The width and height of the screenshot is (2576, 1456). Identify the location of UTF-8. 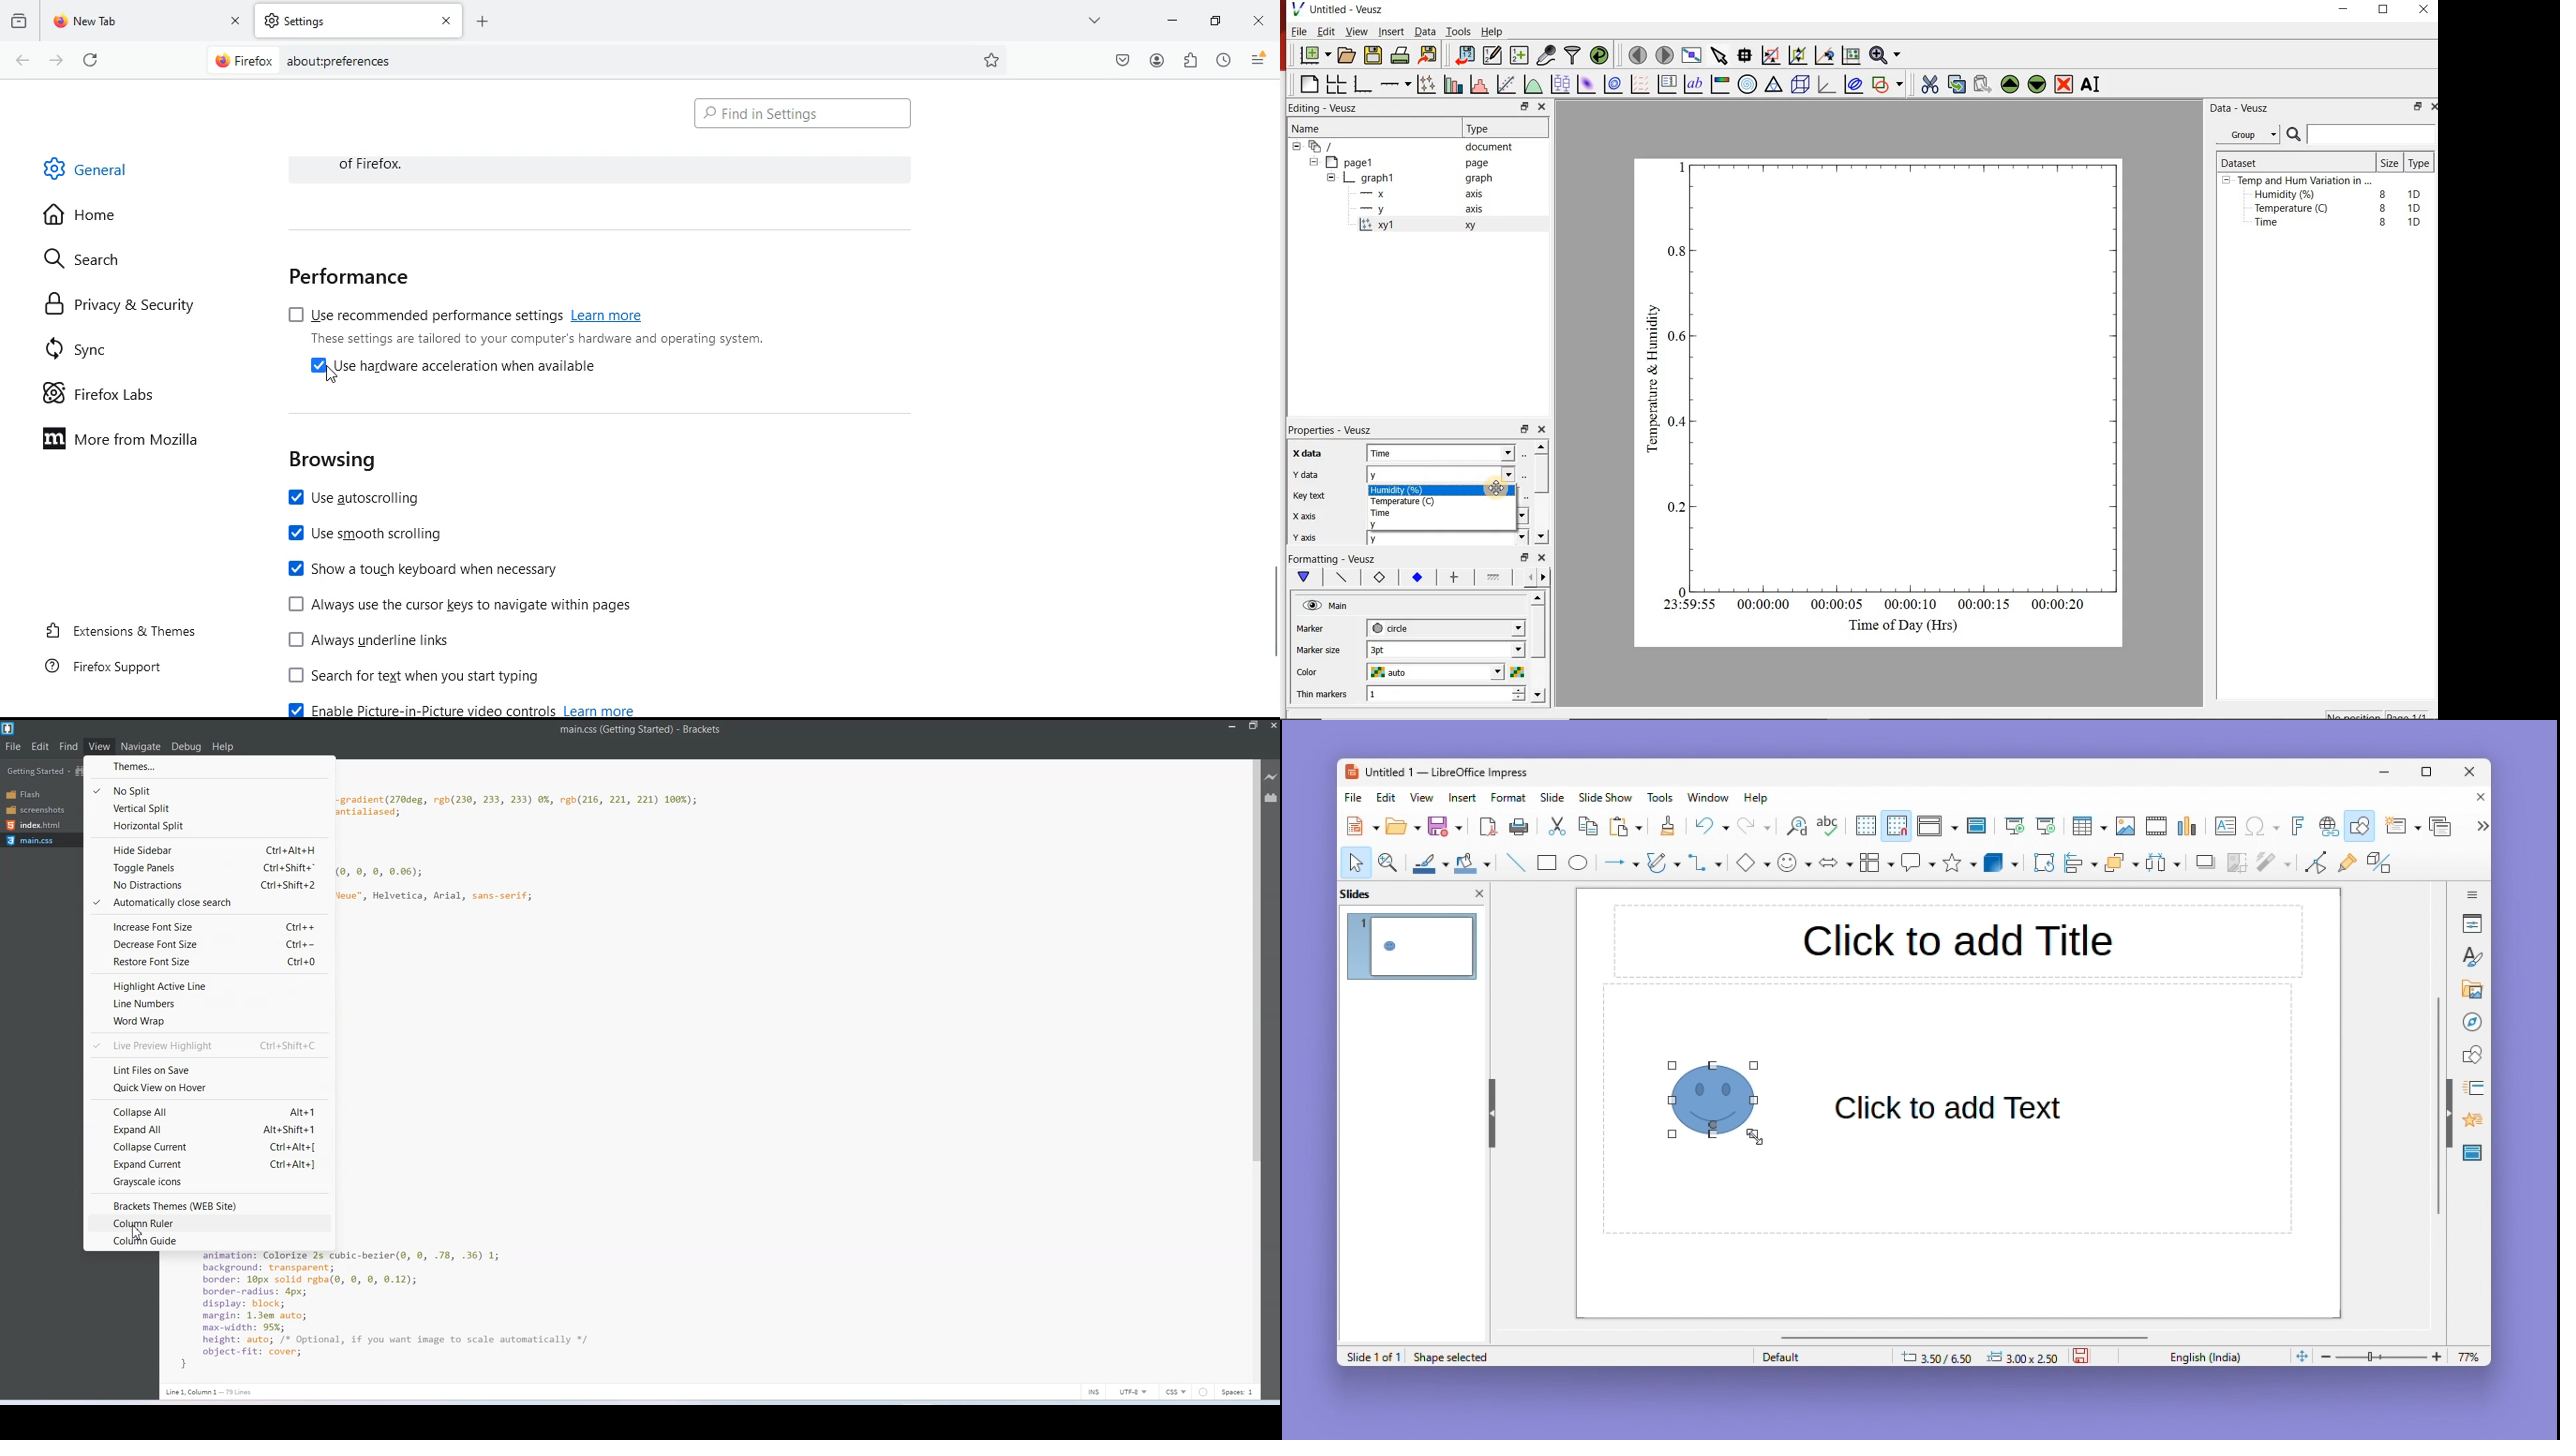
(1134, 1391).